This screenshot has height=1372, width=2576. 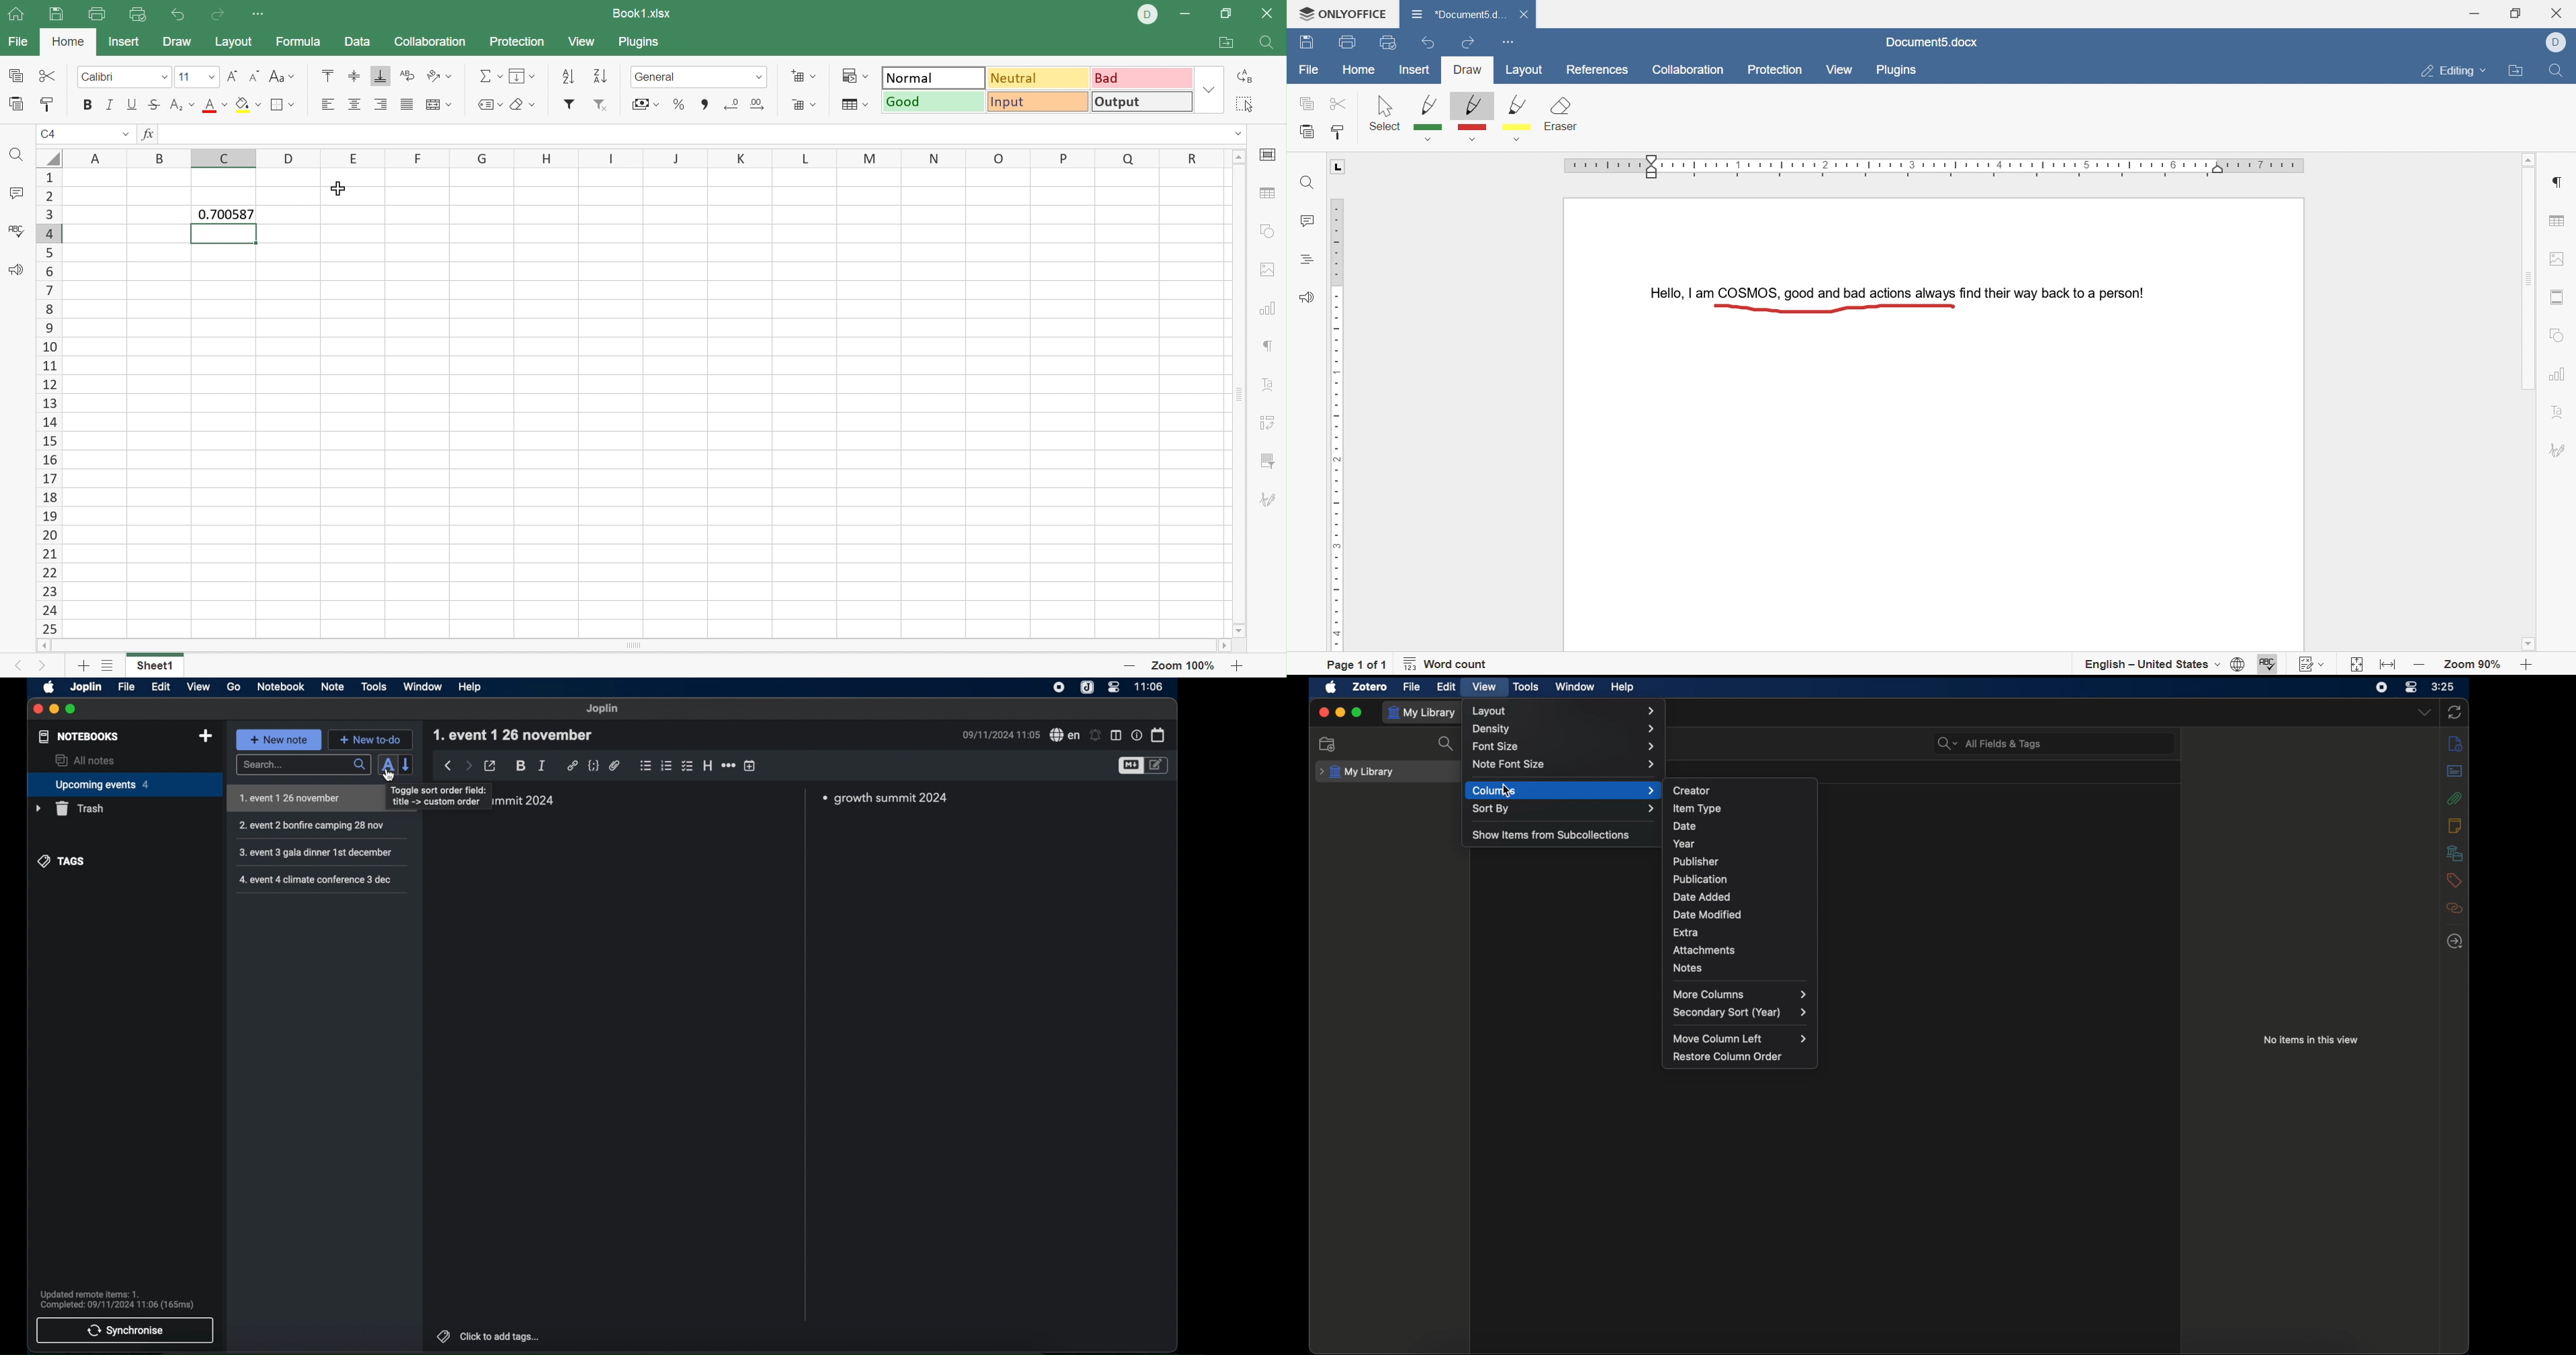 I want to click on click to add tags, so click(x=504, y=1336).